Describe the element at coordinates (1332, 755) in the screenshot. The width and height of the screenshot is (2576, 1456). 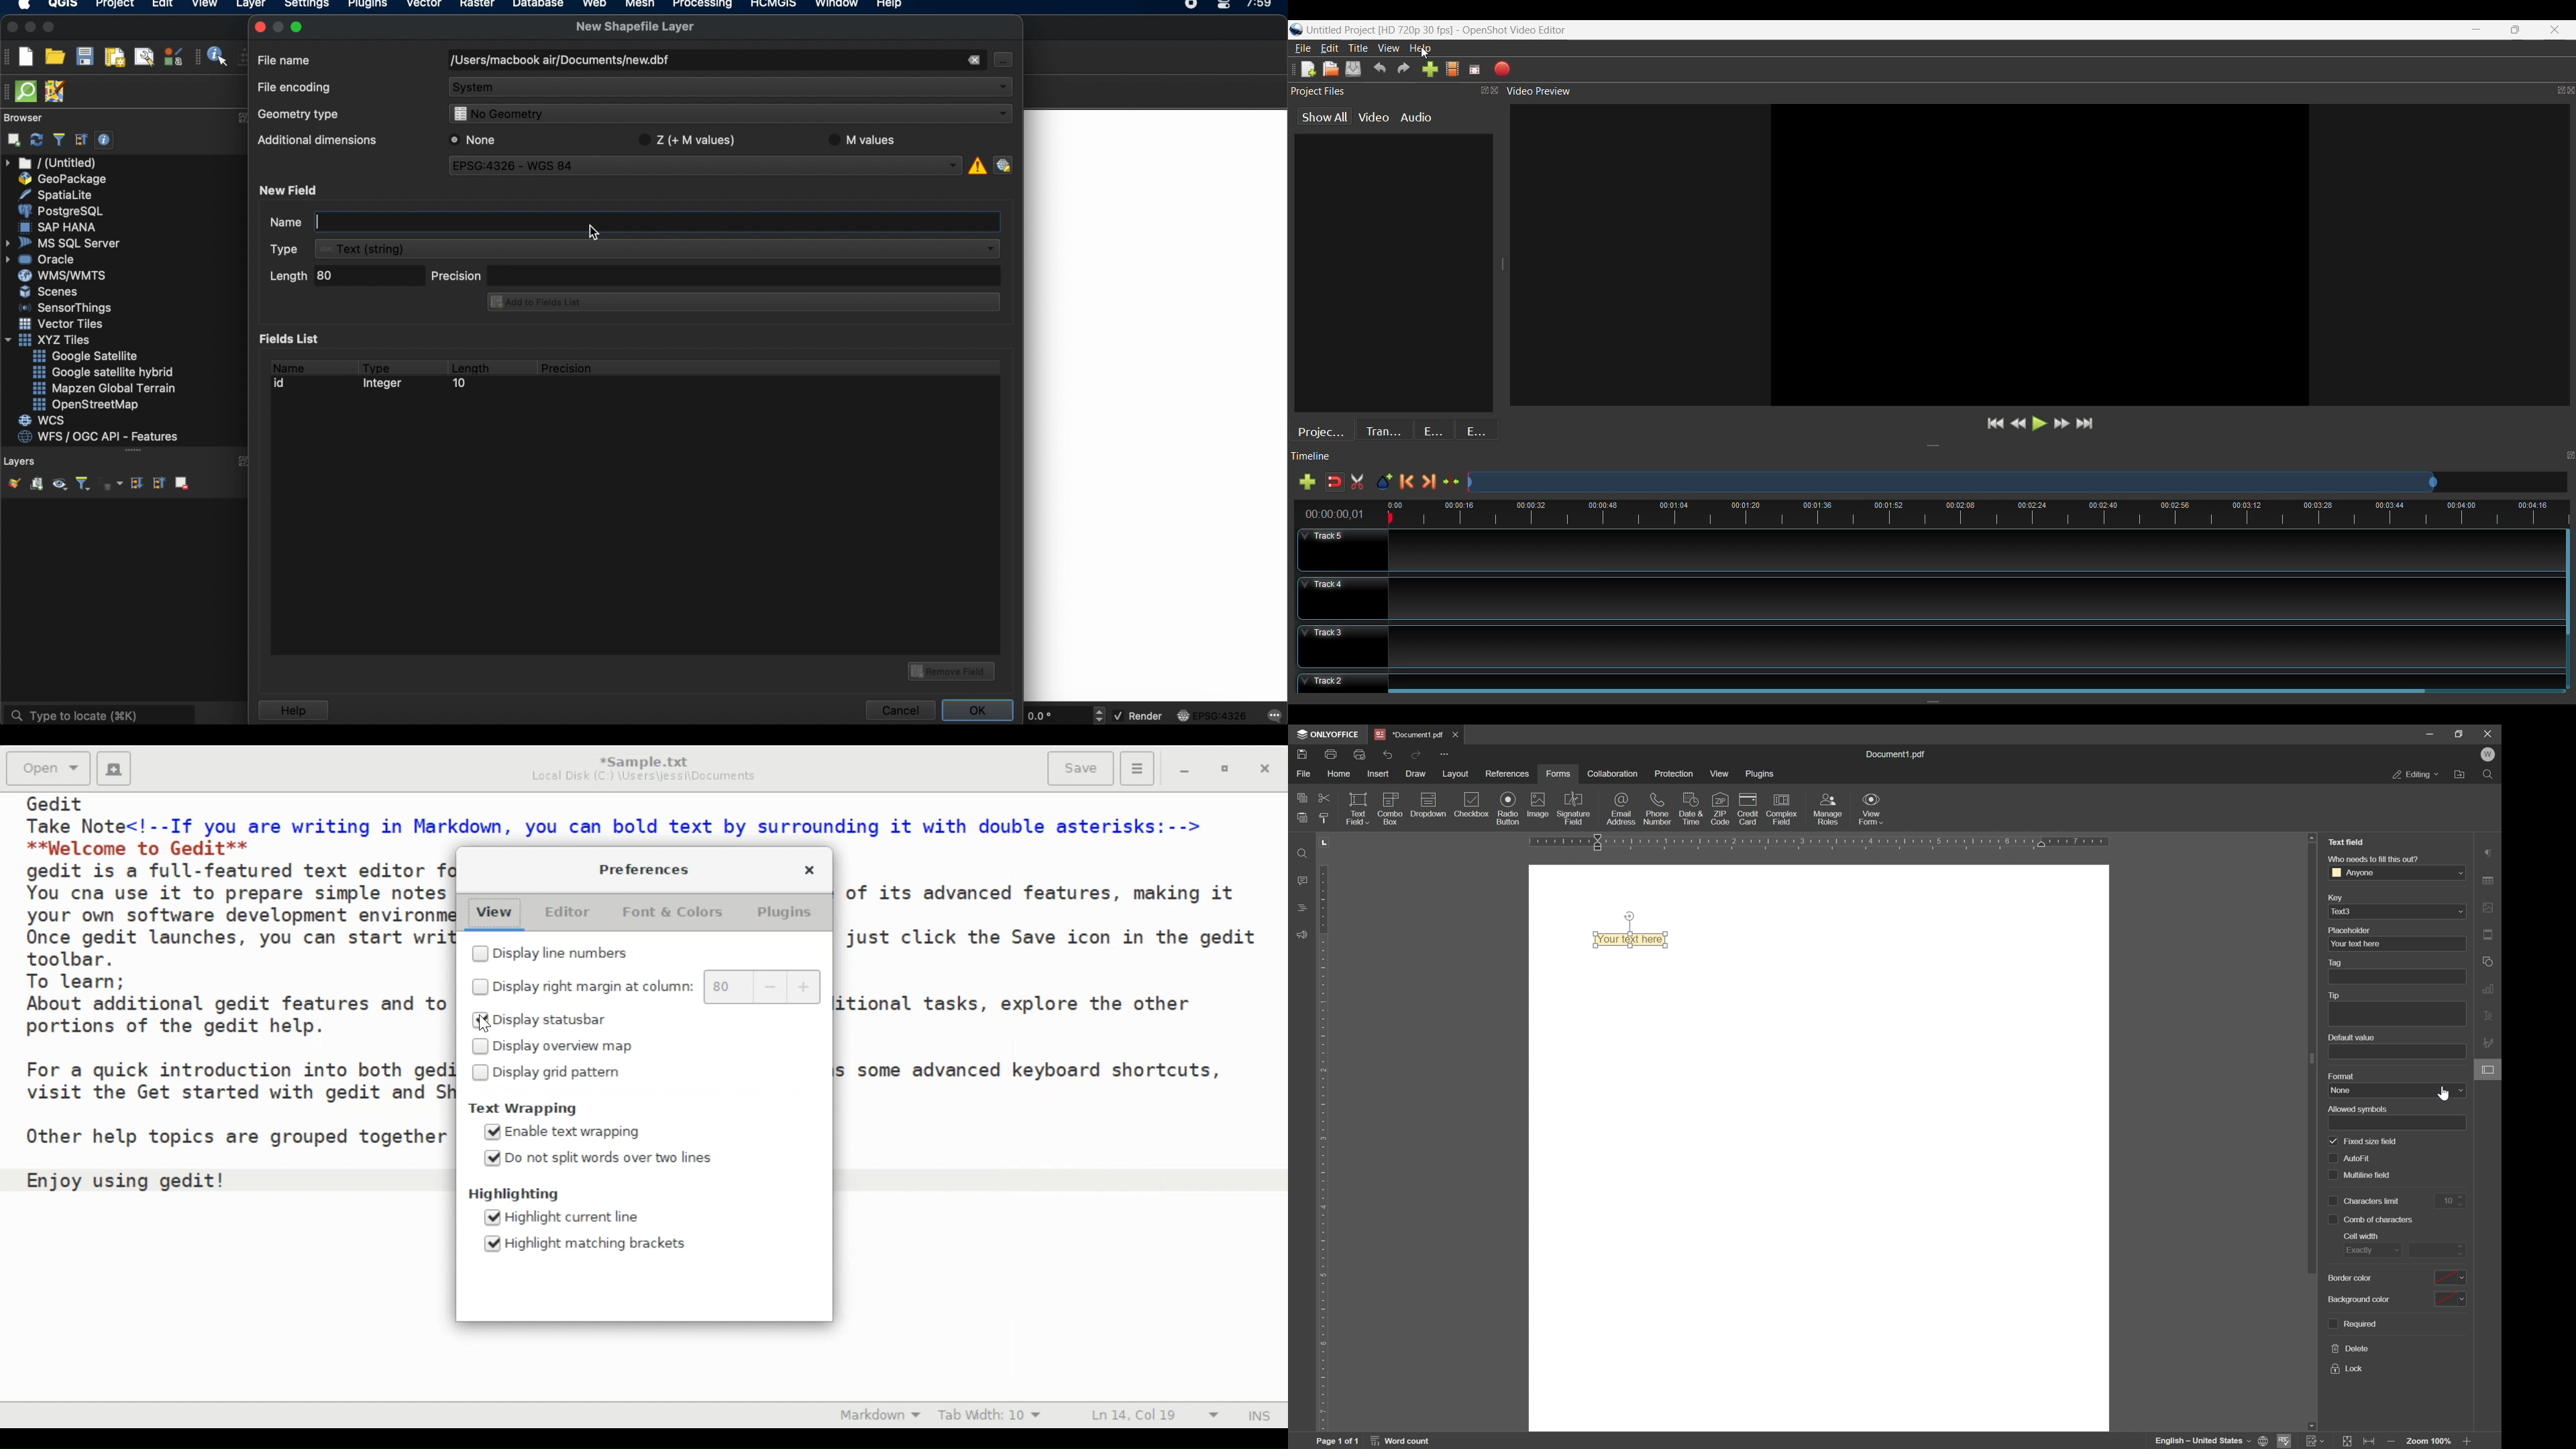
I see `print` at that location.